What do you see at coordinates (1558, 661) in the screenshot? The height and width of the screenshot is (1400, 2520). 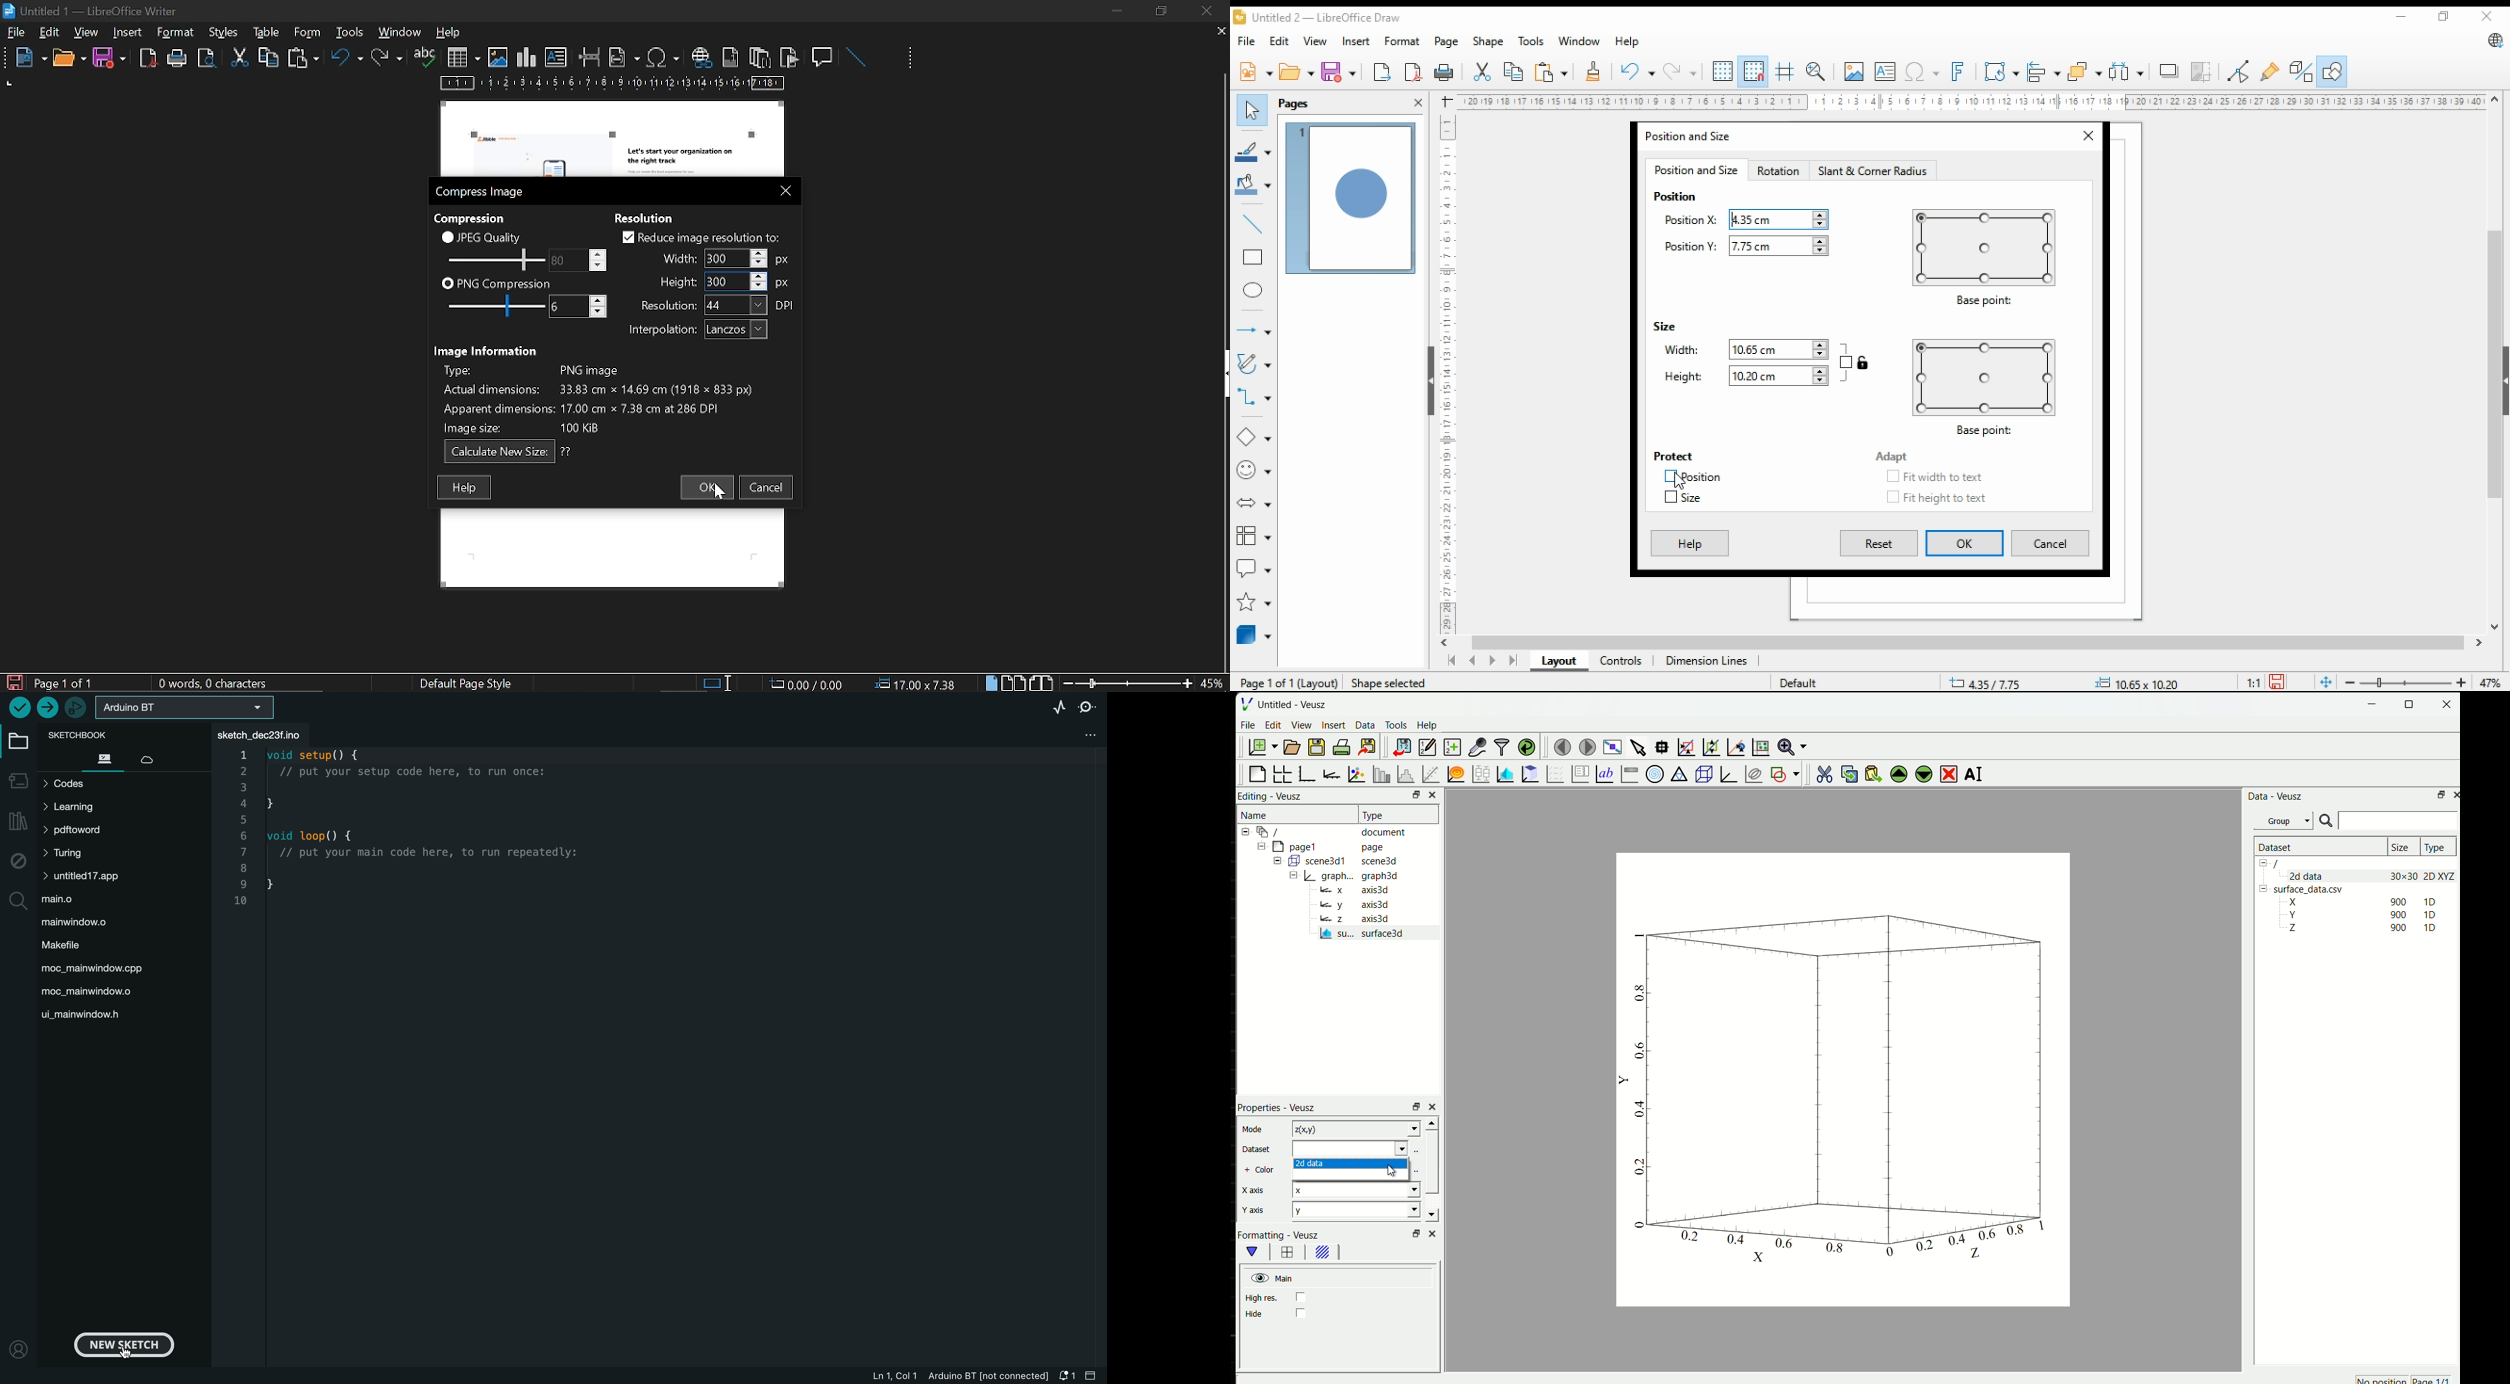 I see `layout` at bounding box center [1558, 661].